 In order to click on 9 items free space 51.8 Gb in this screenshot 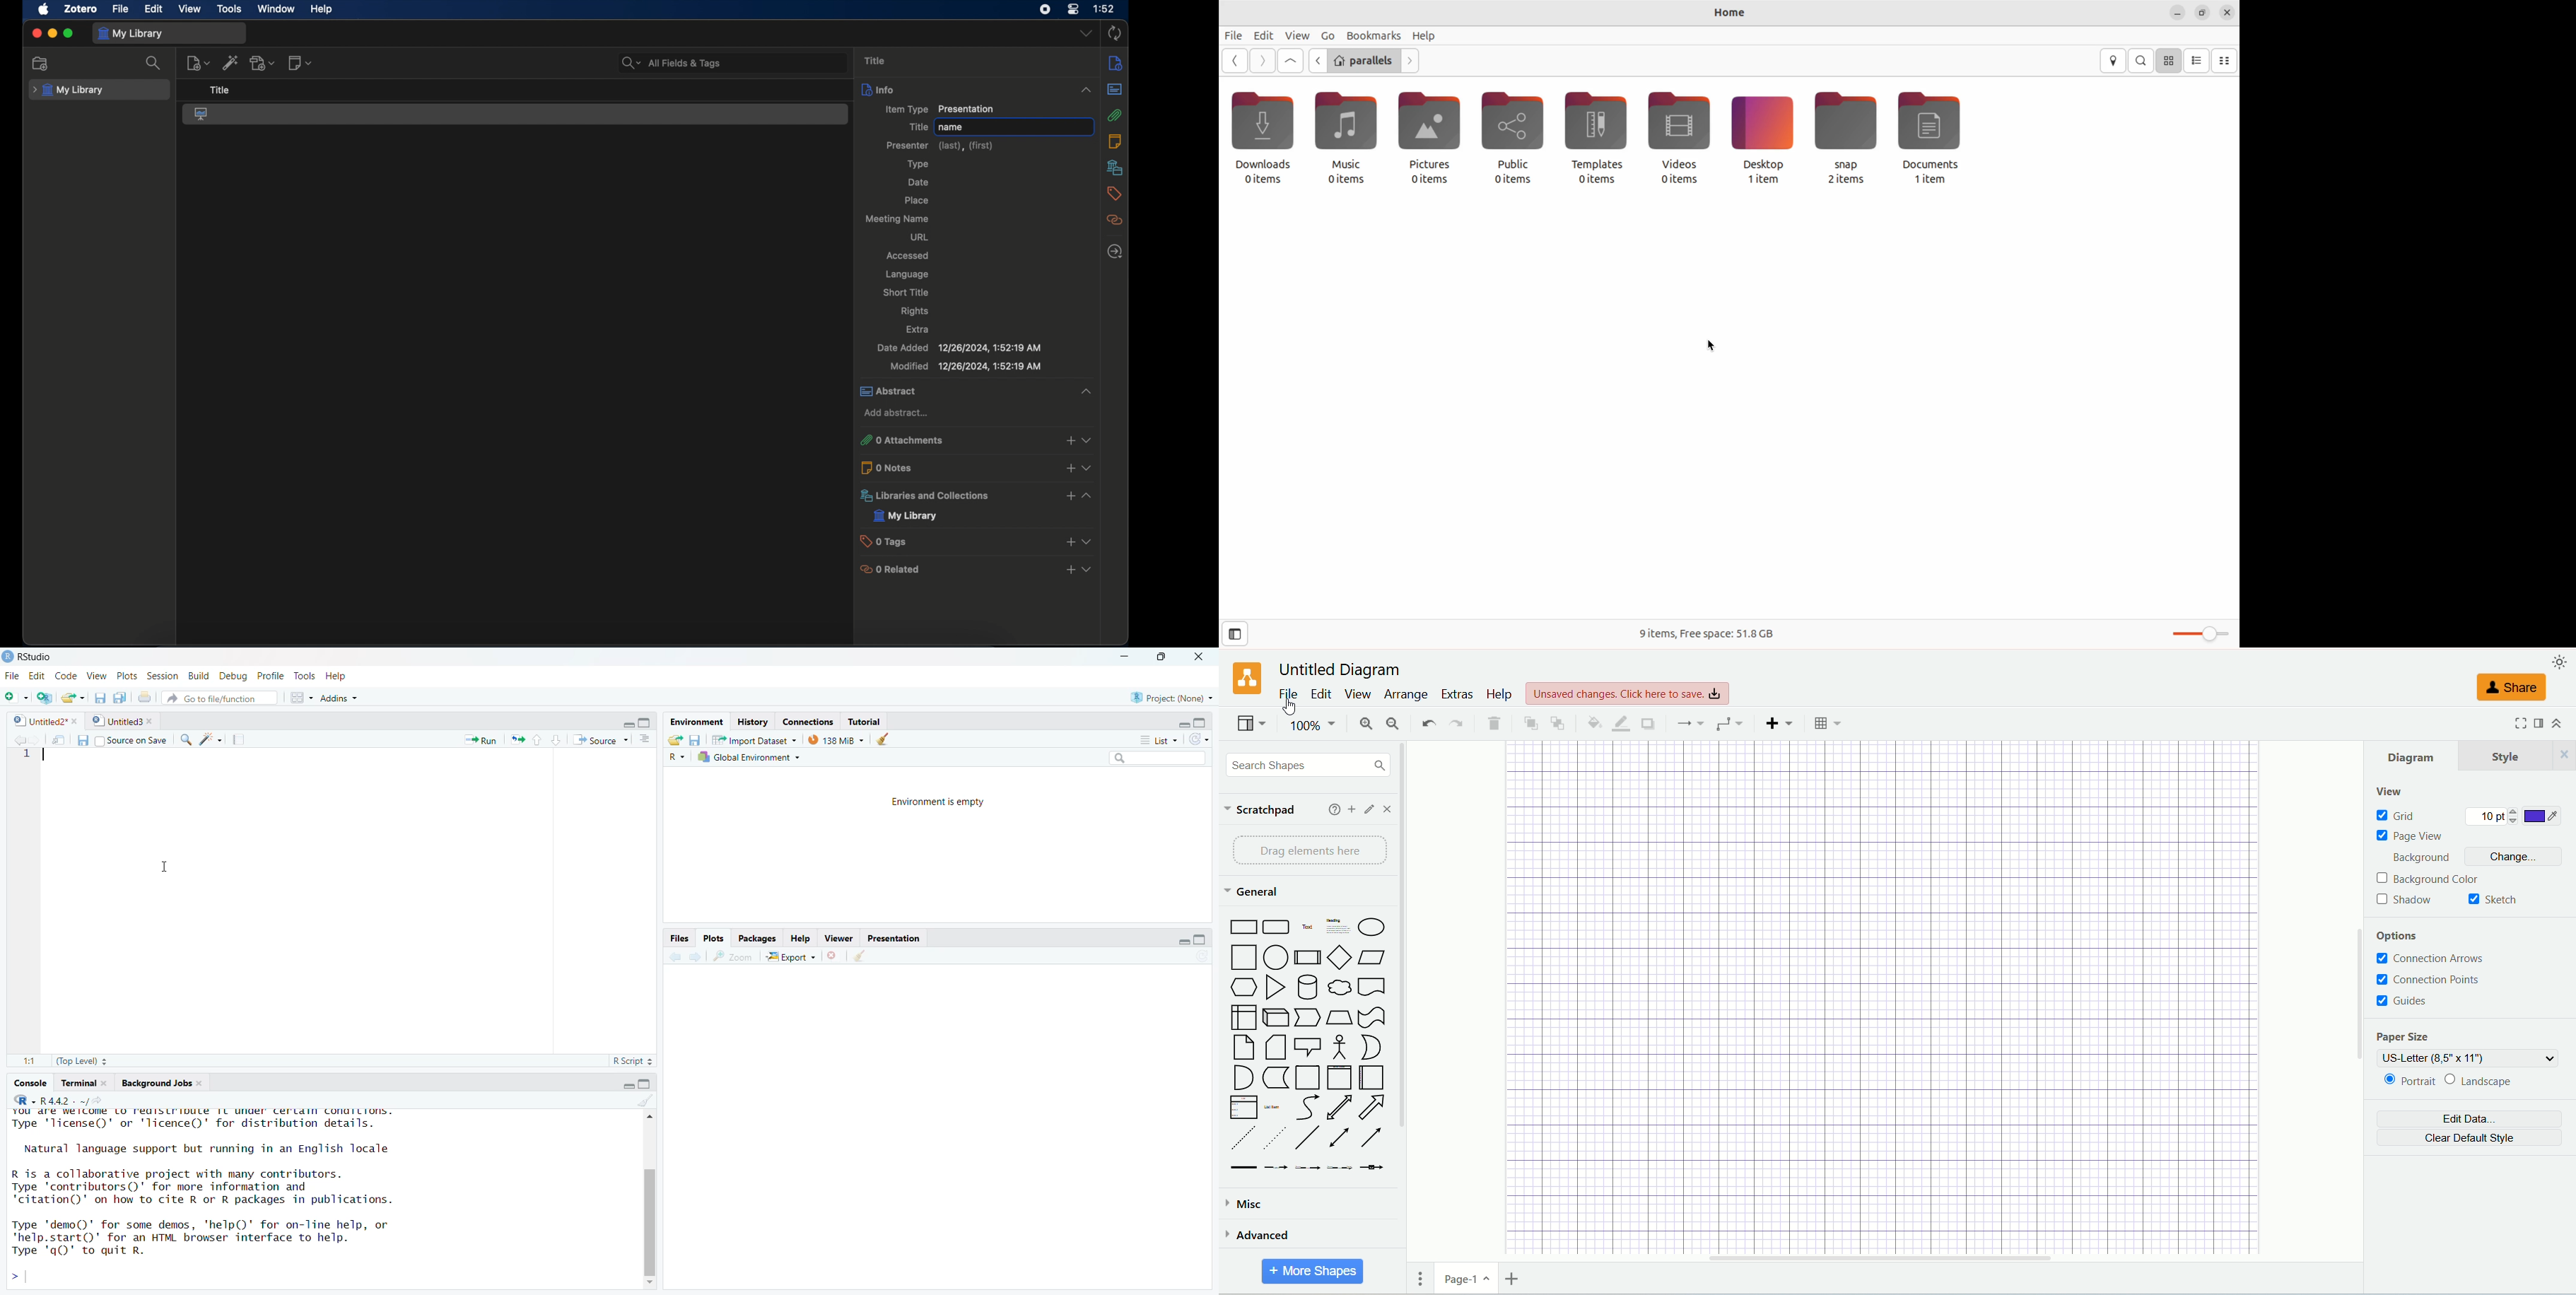, I will do `click(1703, 634)`.